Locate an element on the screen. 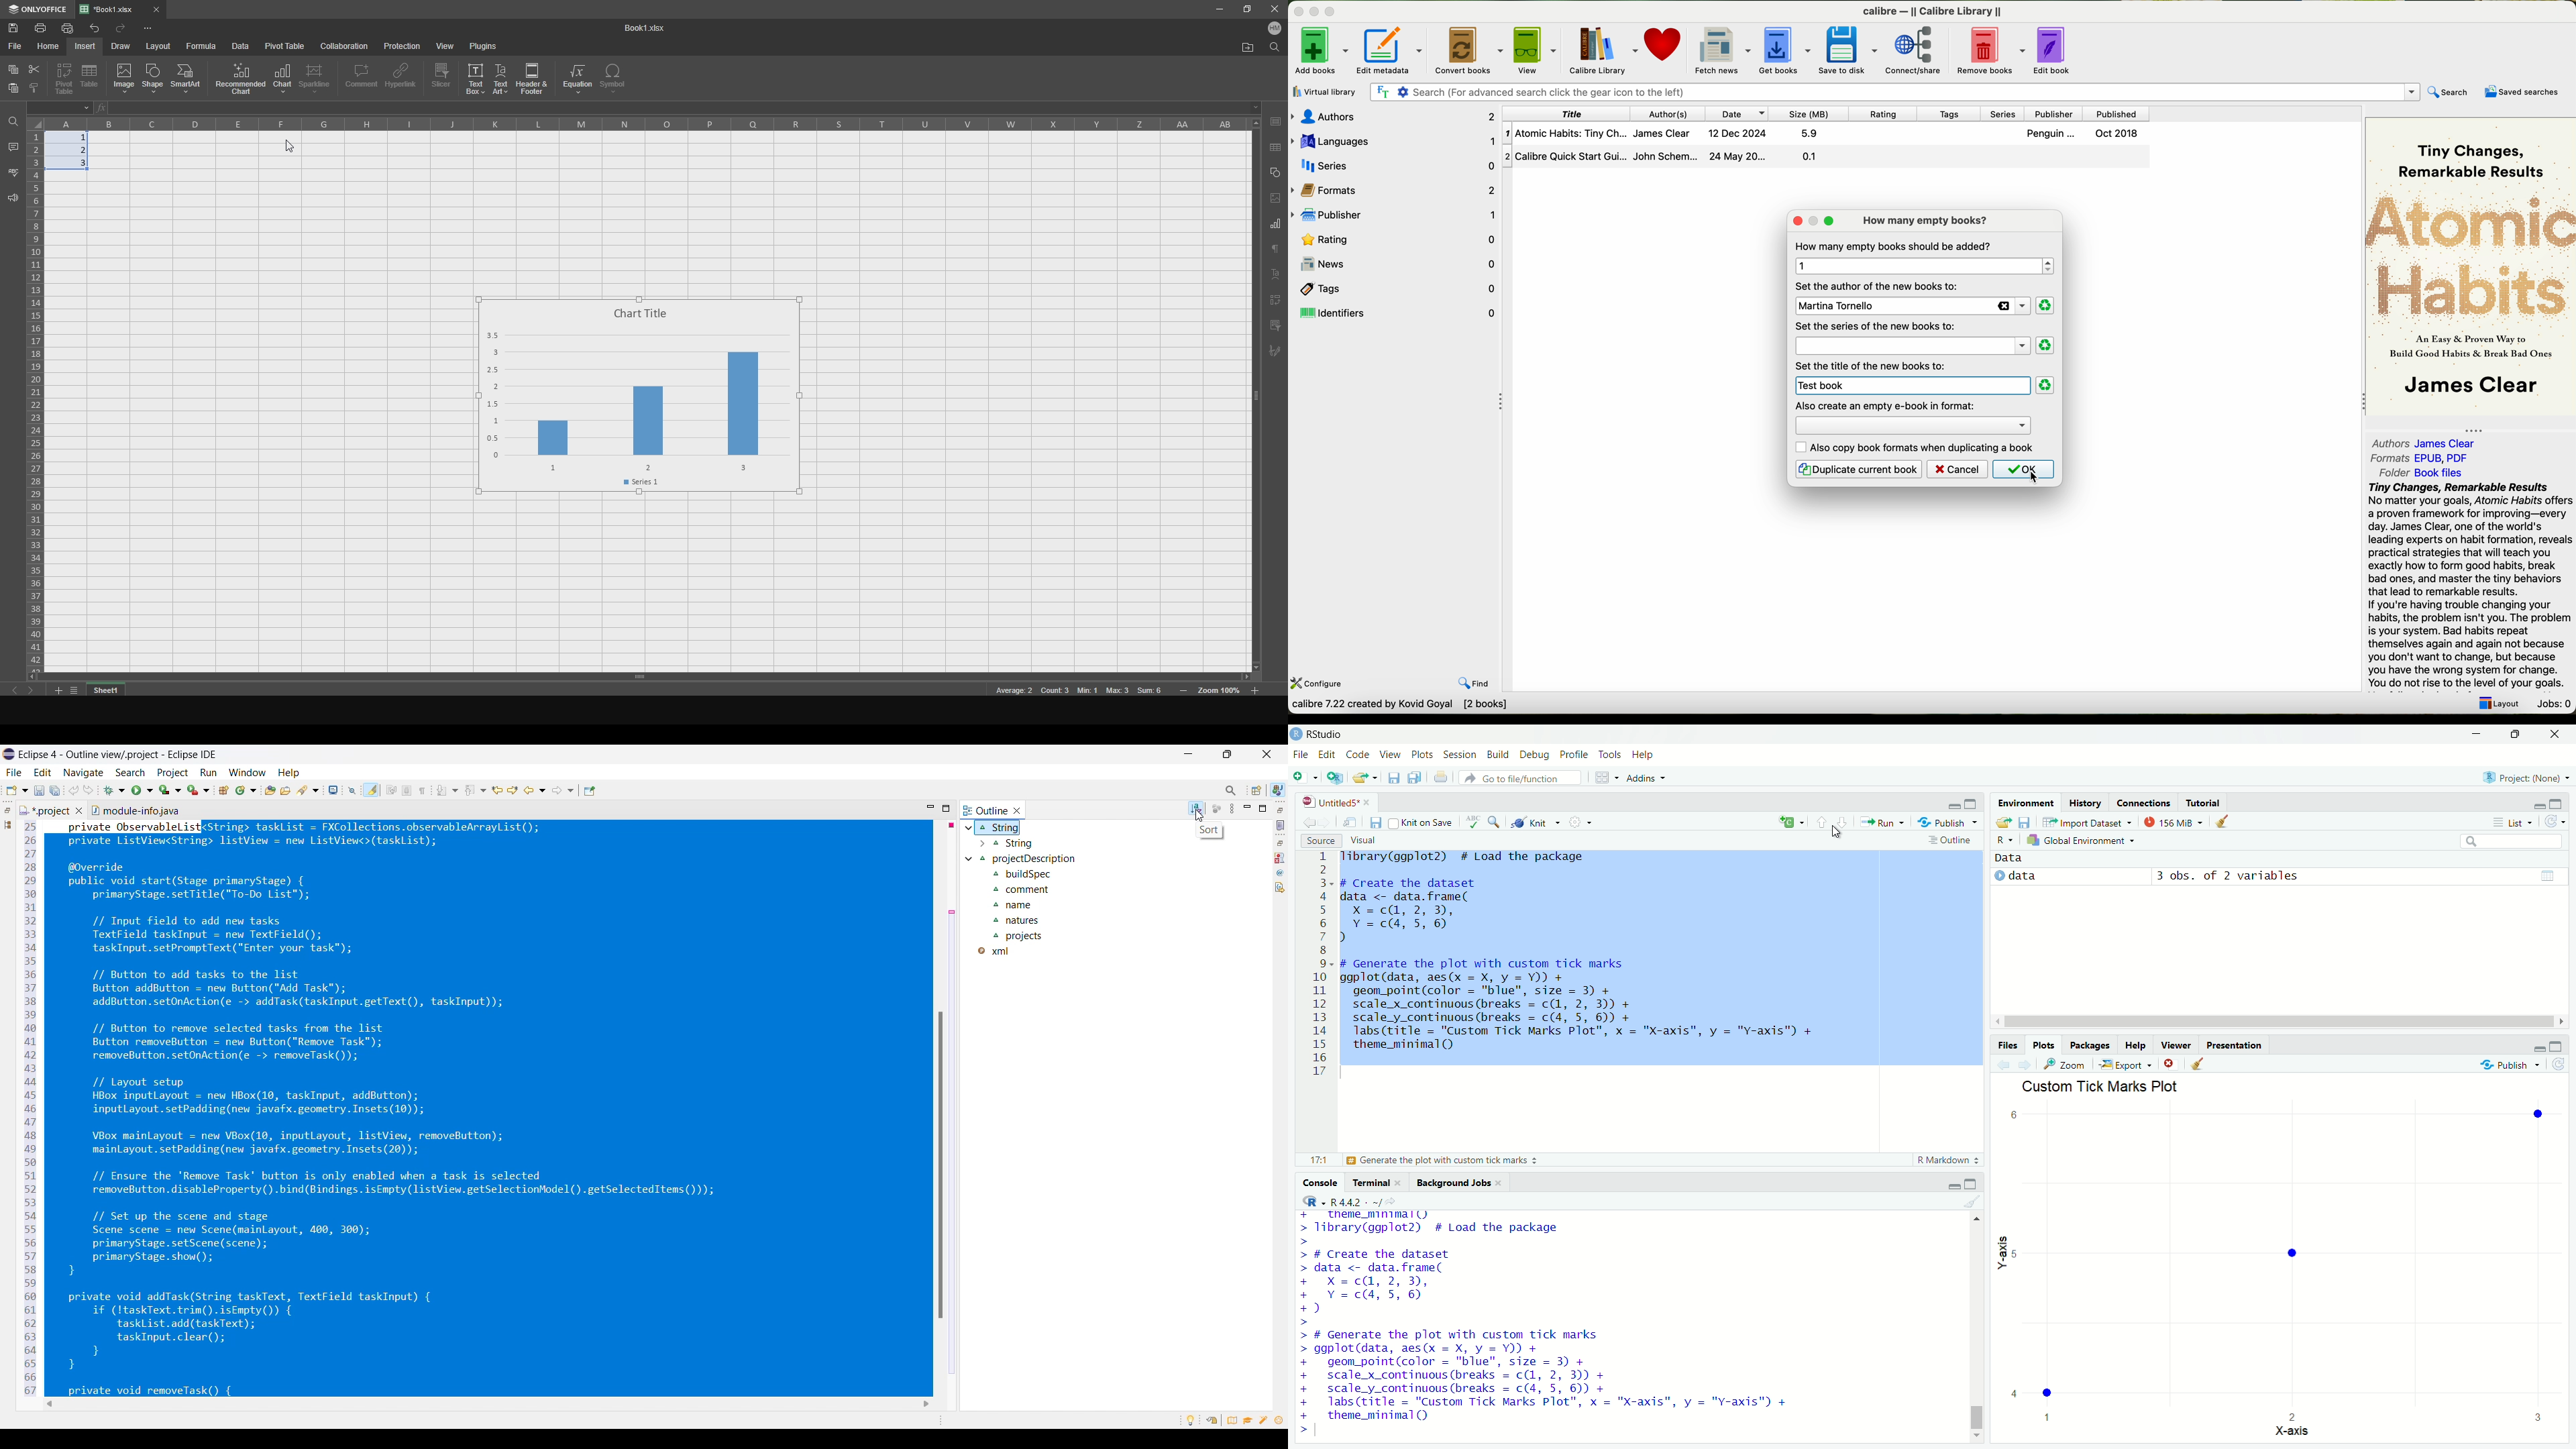 Image resolution: width=2576 pixels, height=1456 pixels. project: (None) is located at coordinates (2525, 774).